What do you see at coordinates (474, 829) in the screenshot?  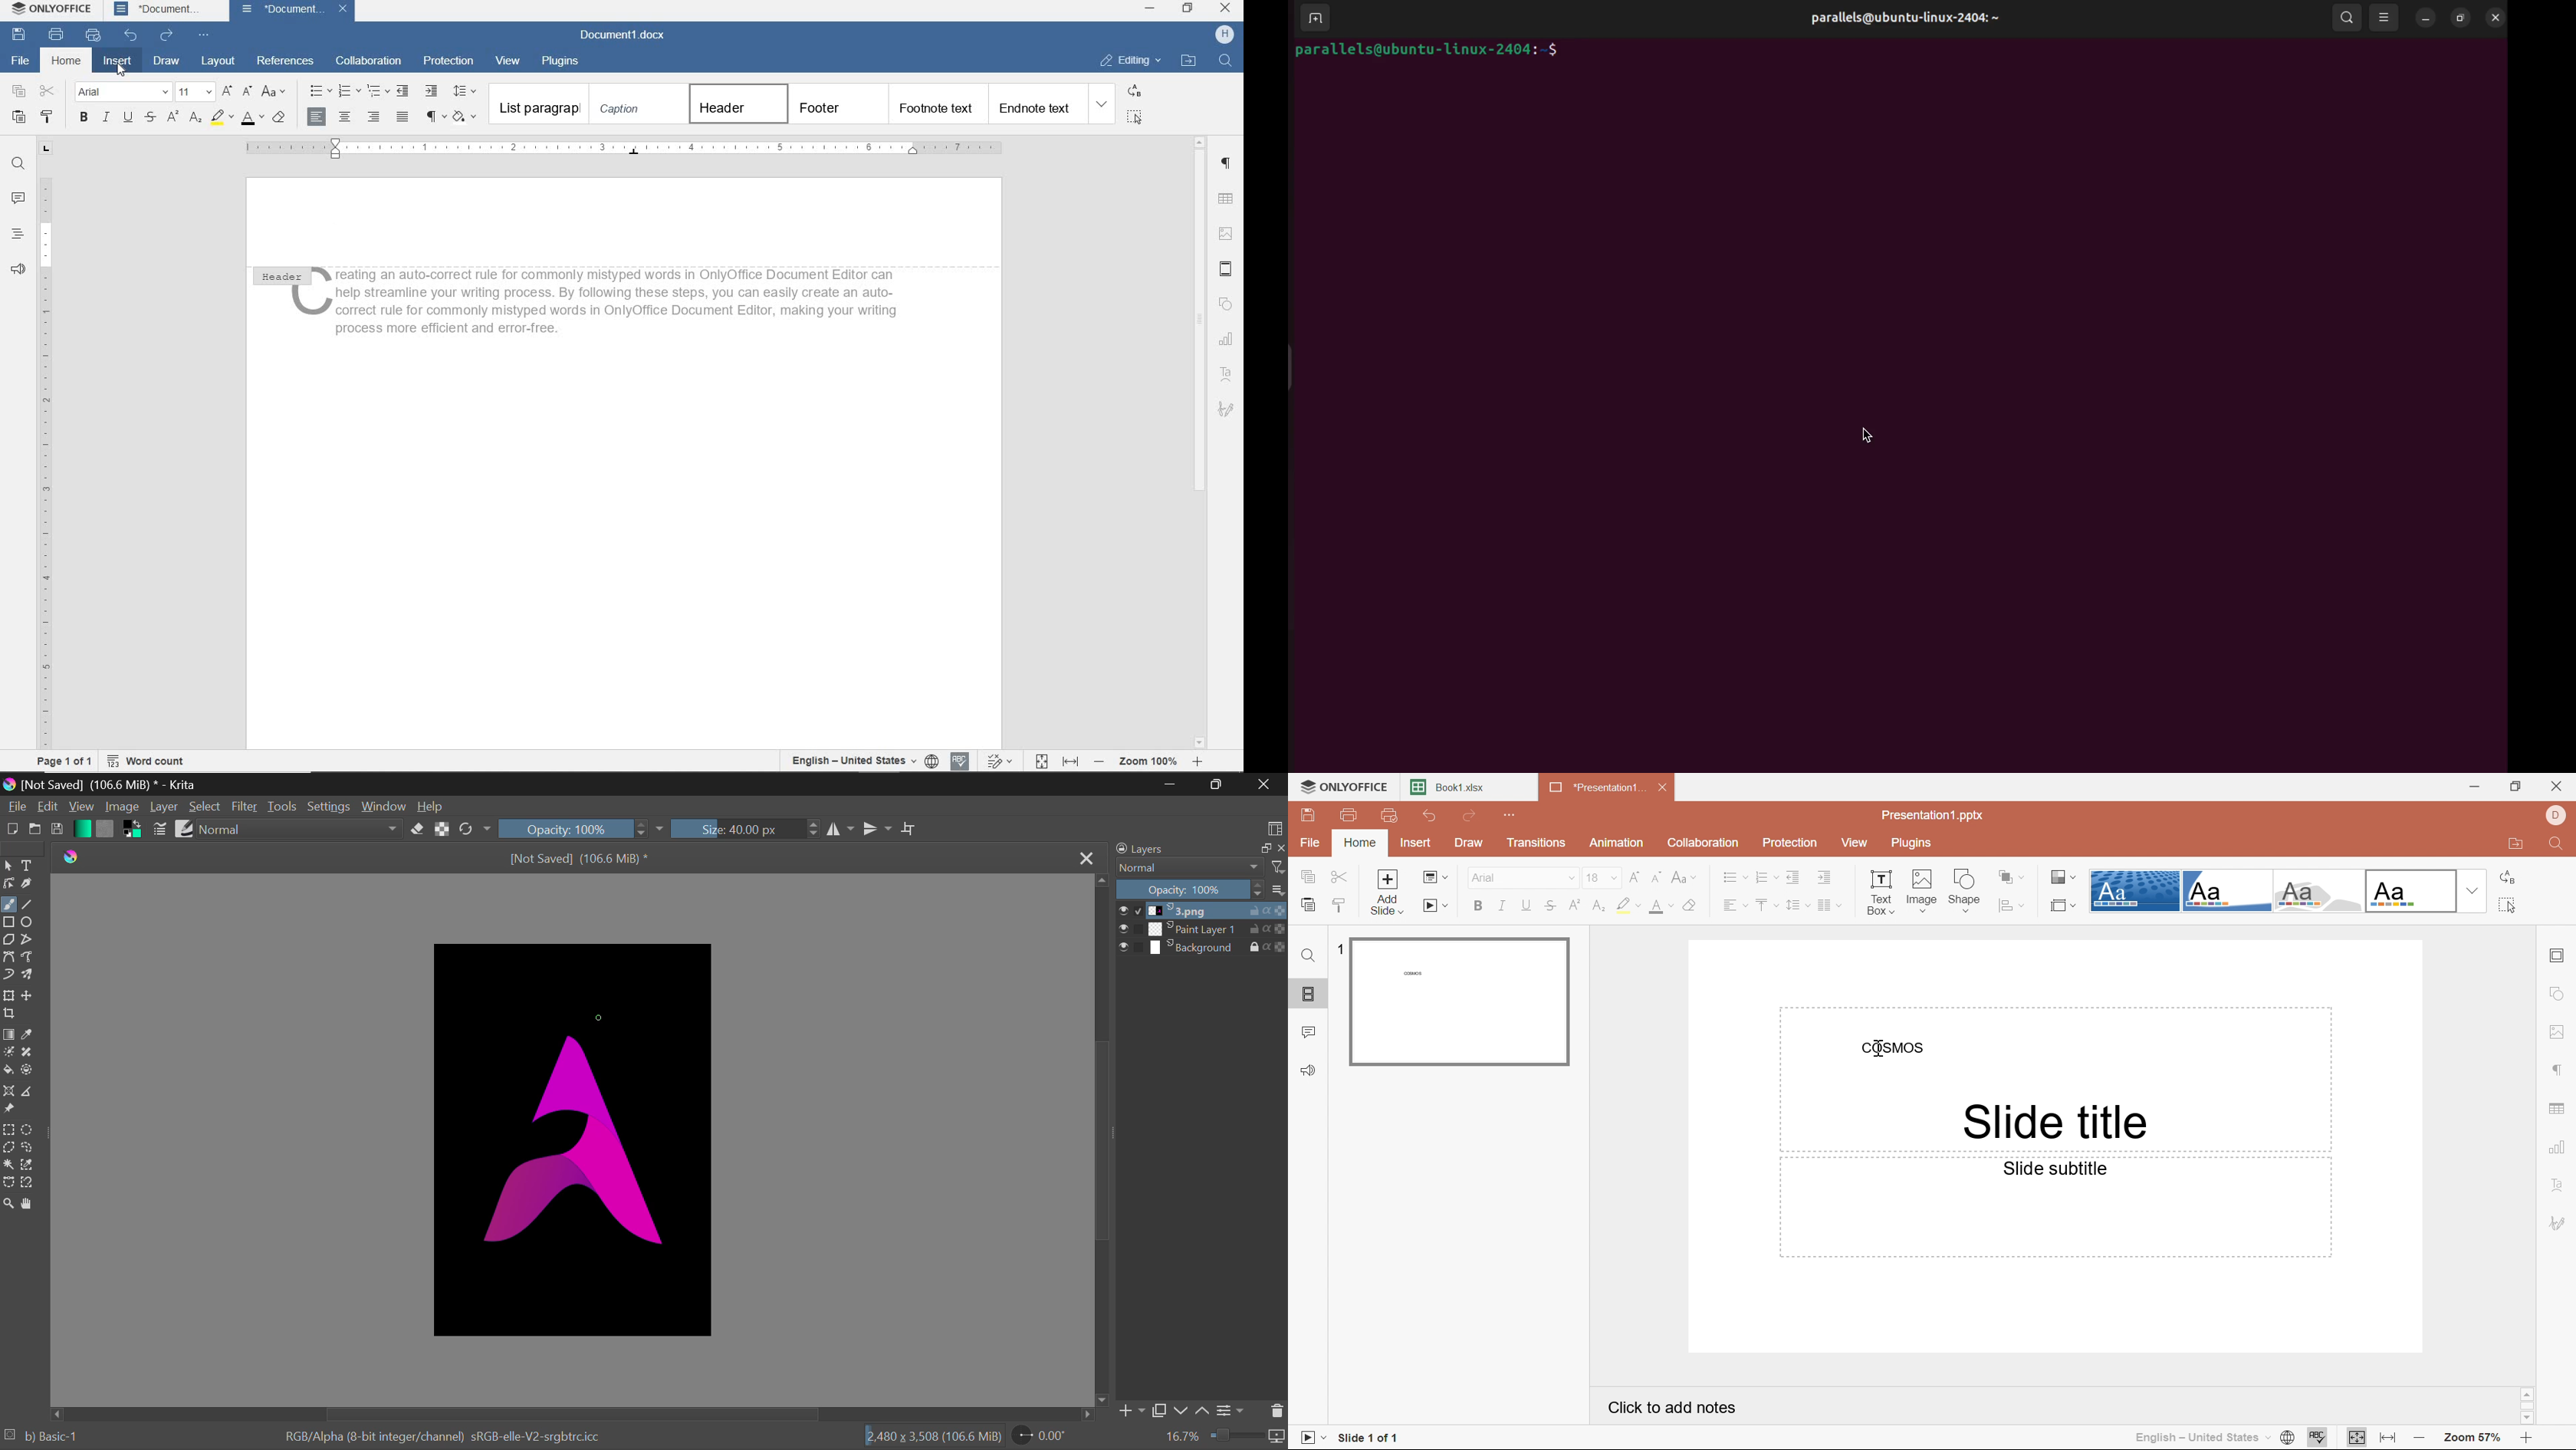 I see `Rotate Image` at bounding box center [474, 829].